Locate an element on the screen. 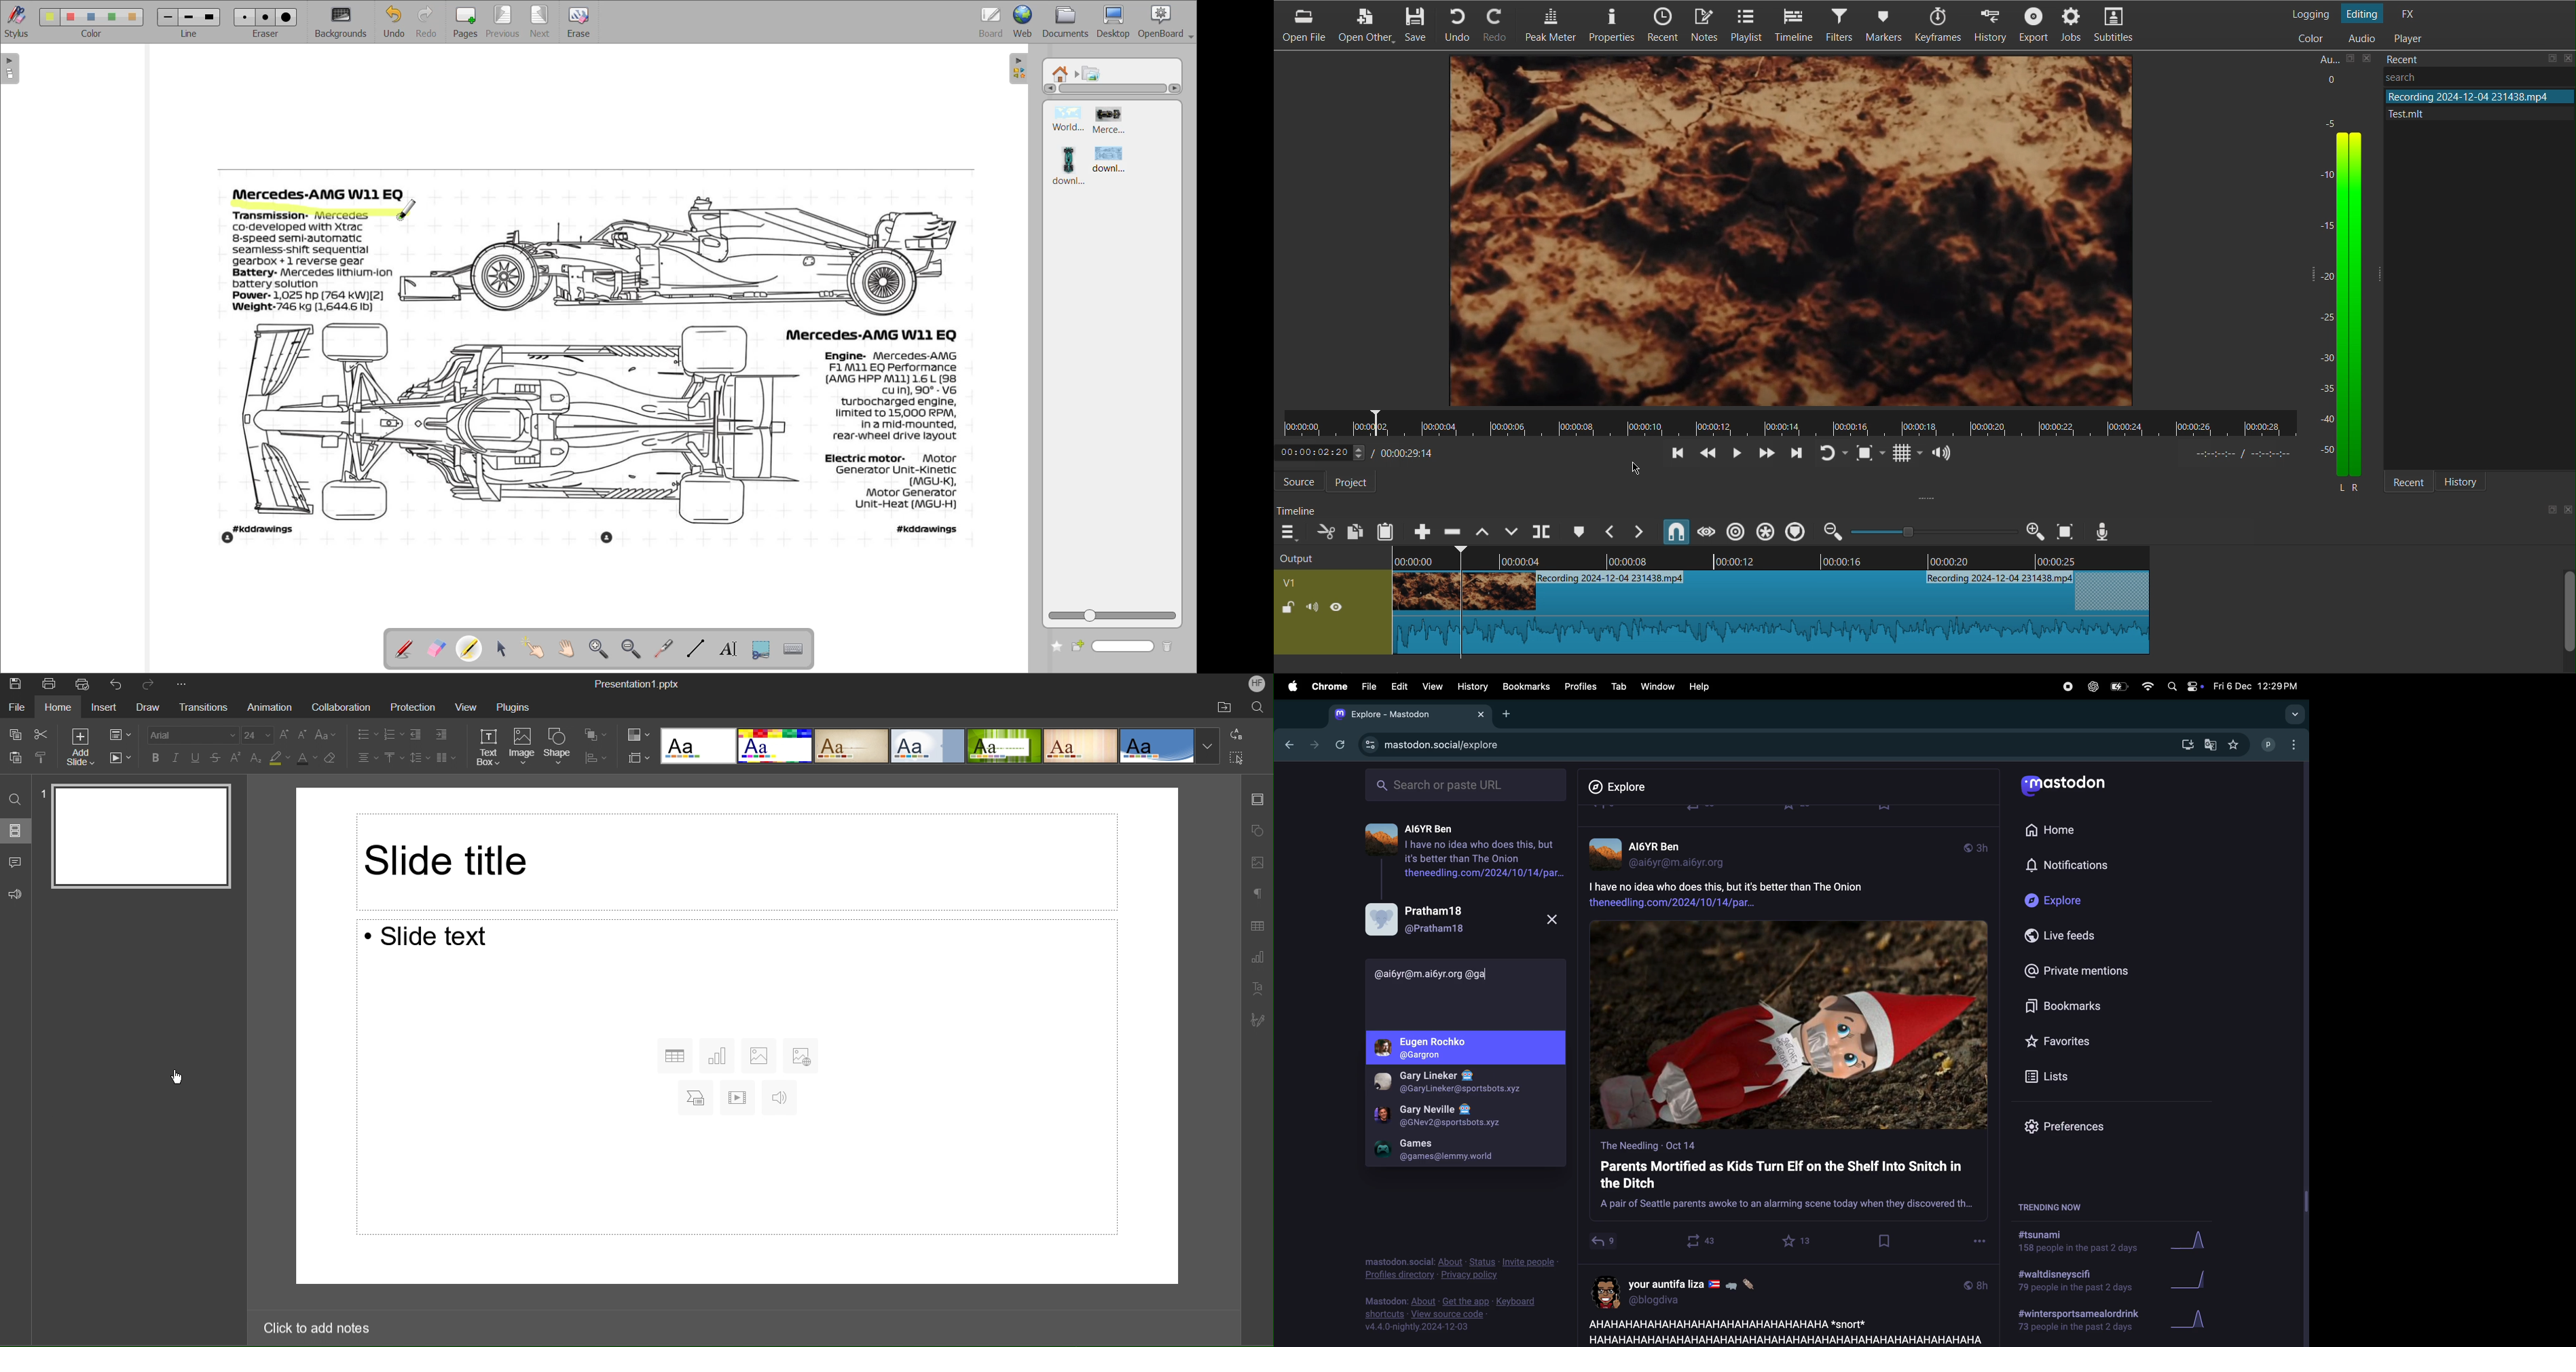 This screenshot has height=1372, width=2576. Favourites is located at coordinates (2060, 1041).